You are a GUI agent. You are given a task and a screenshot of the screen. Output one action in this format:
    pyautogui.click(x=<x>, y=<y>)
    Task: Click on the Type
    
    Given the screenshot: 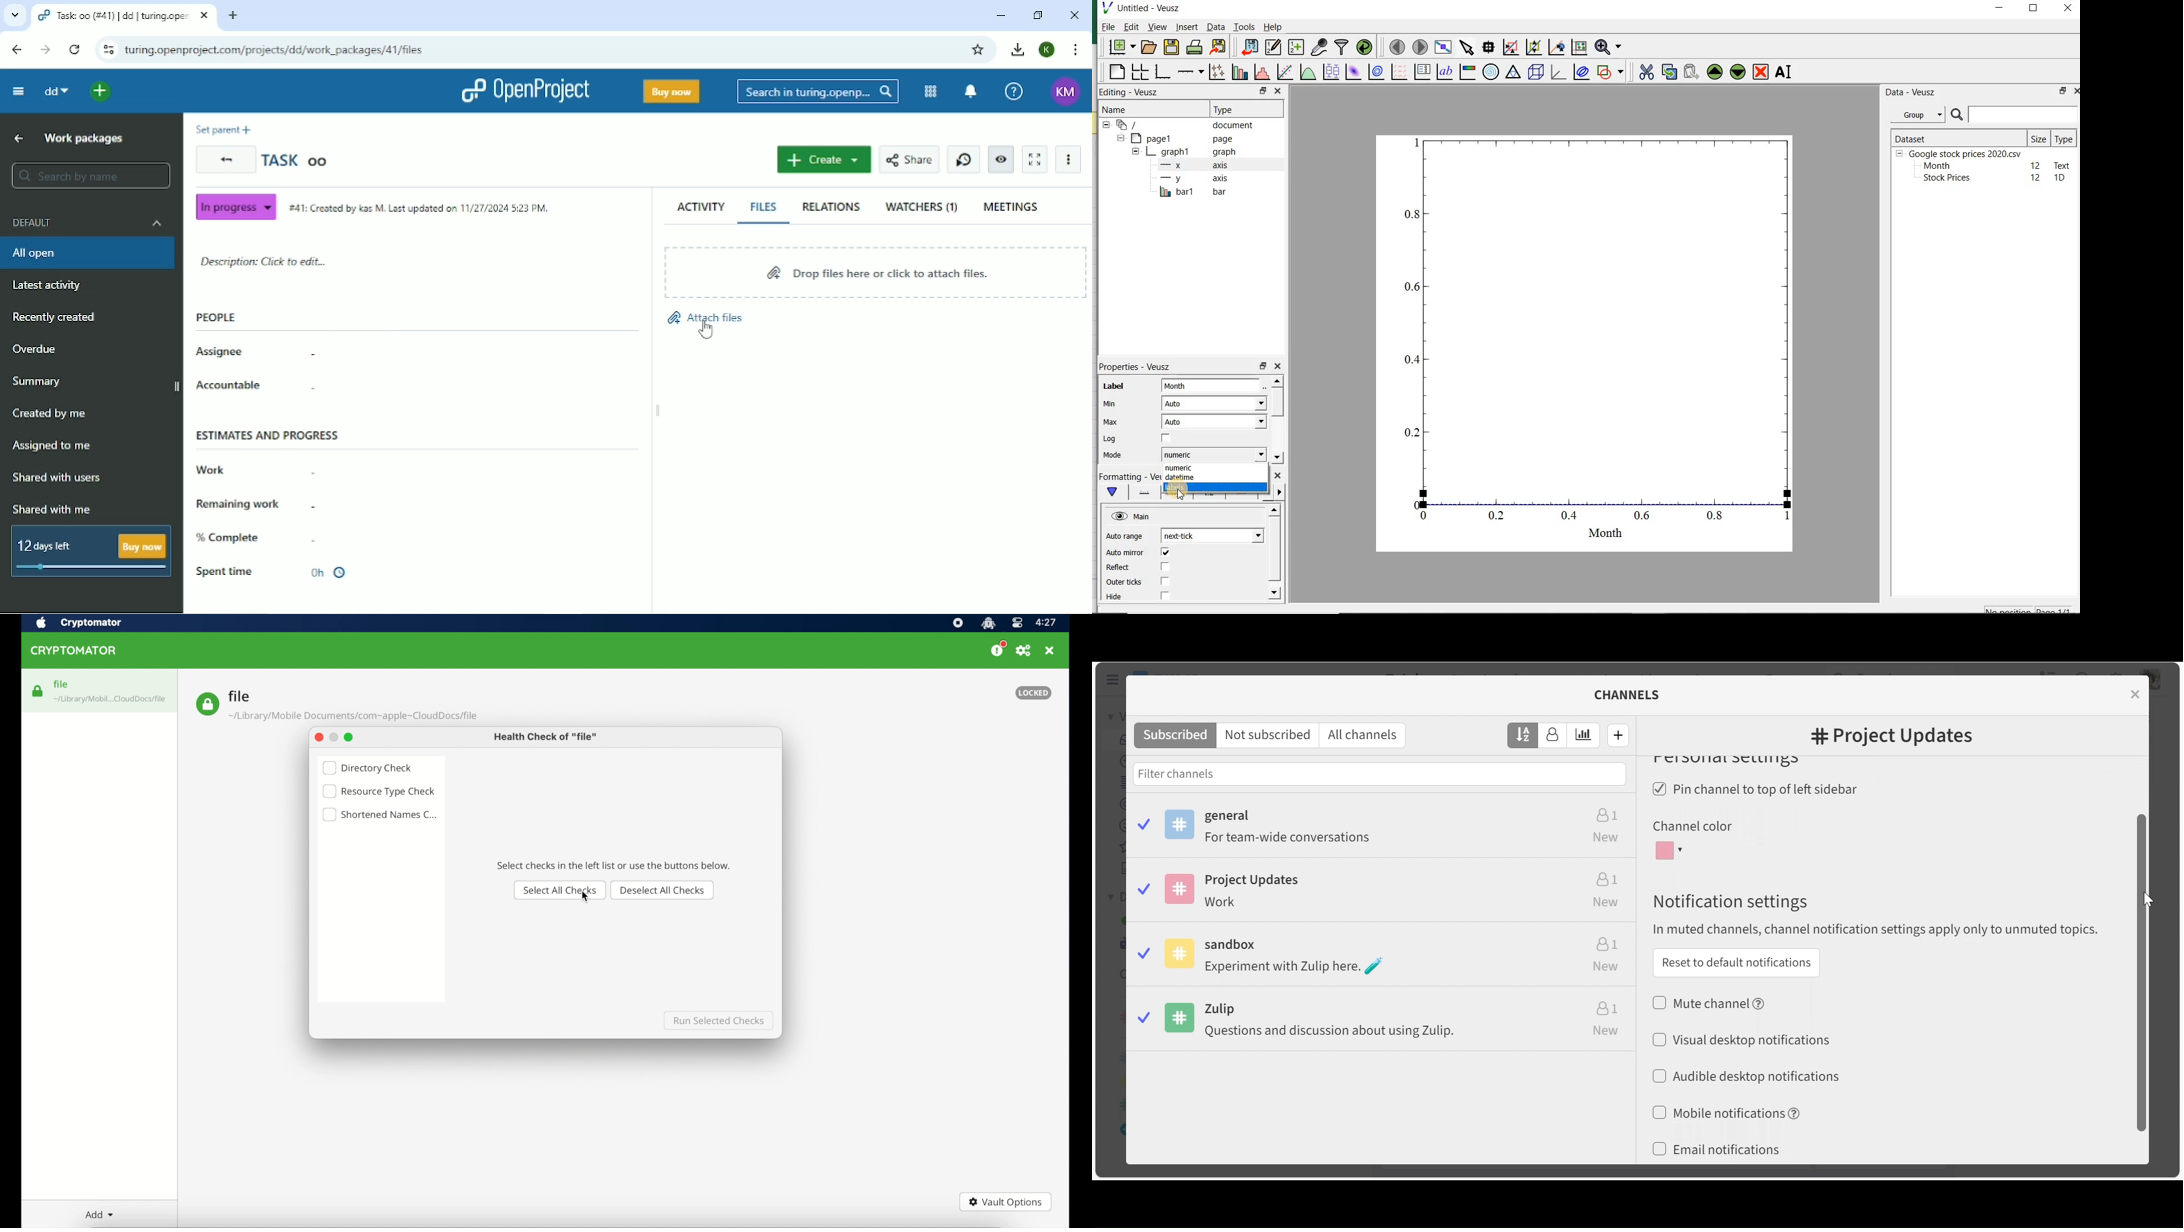 What is the action you would take?
    pyautogui.click(x=1238, y=108)
    